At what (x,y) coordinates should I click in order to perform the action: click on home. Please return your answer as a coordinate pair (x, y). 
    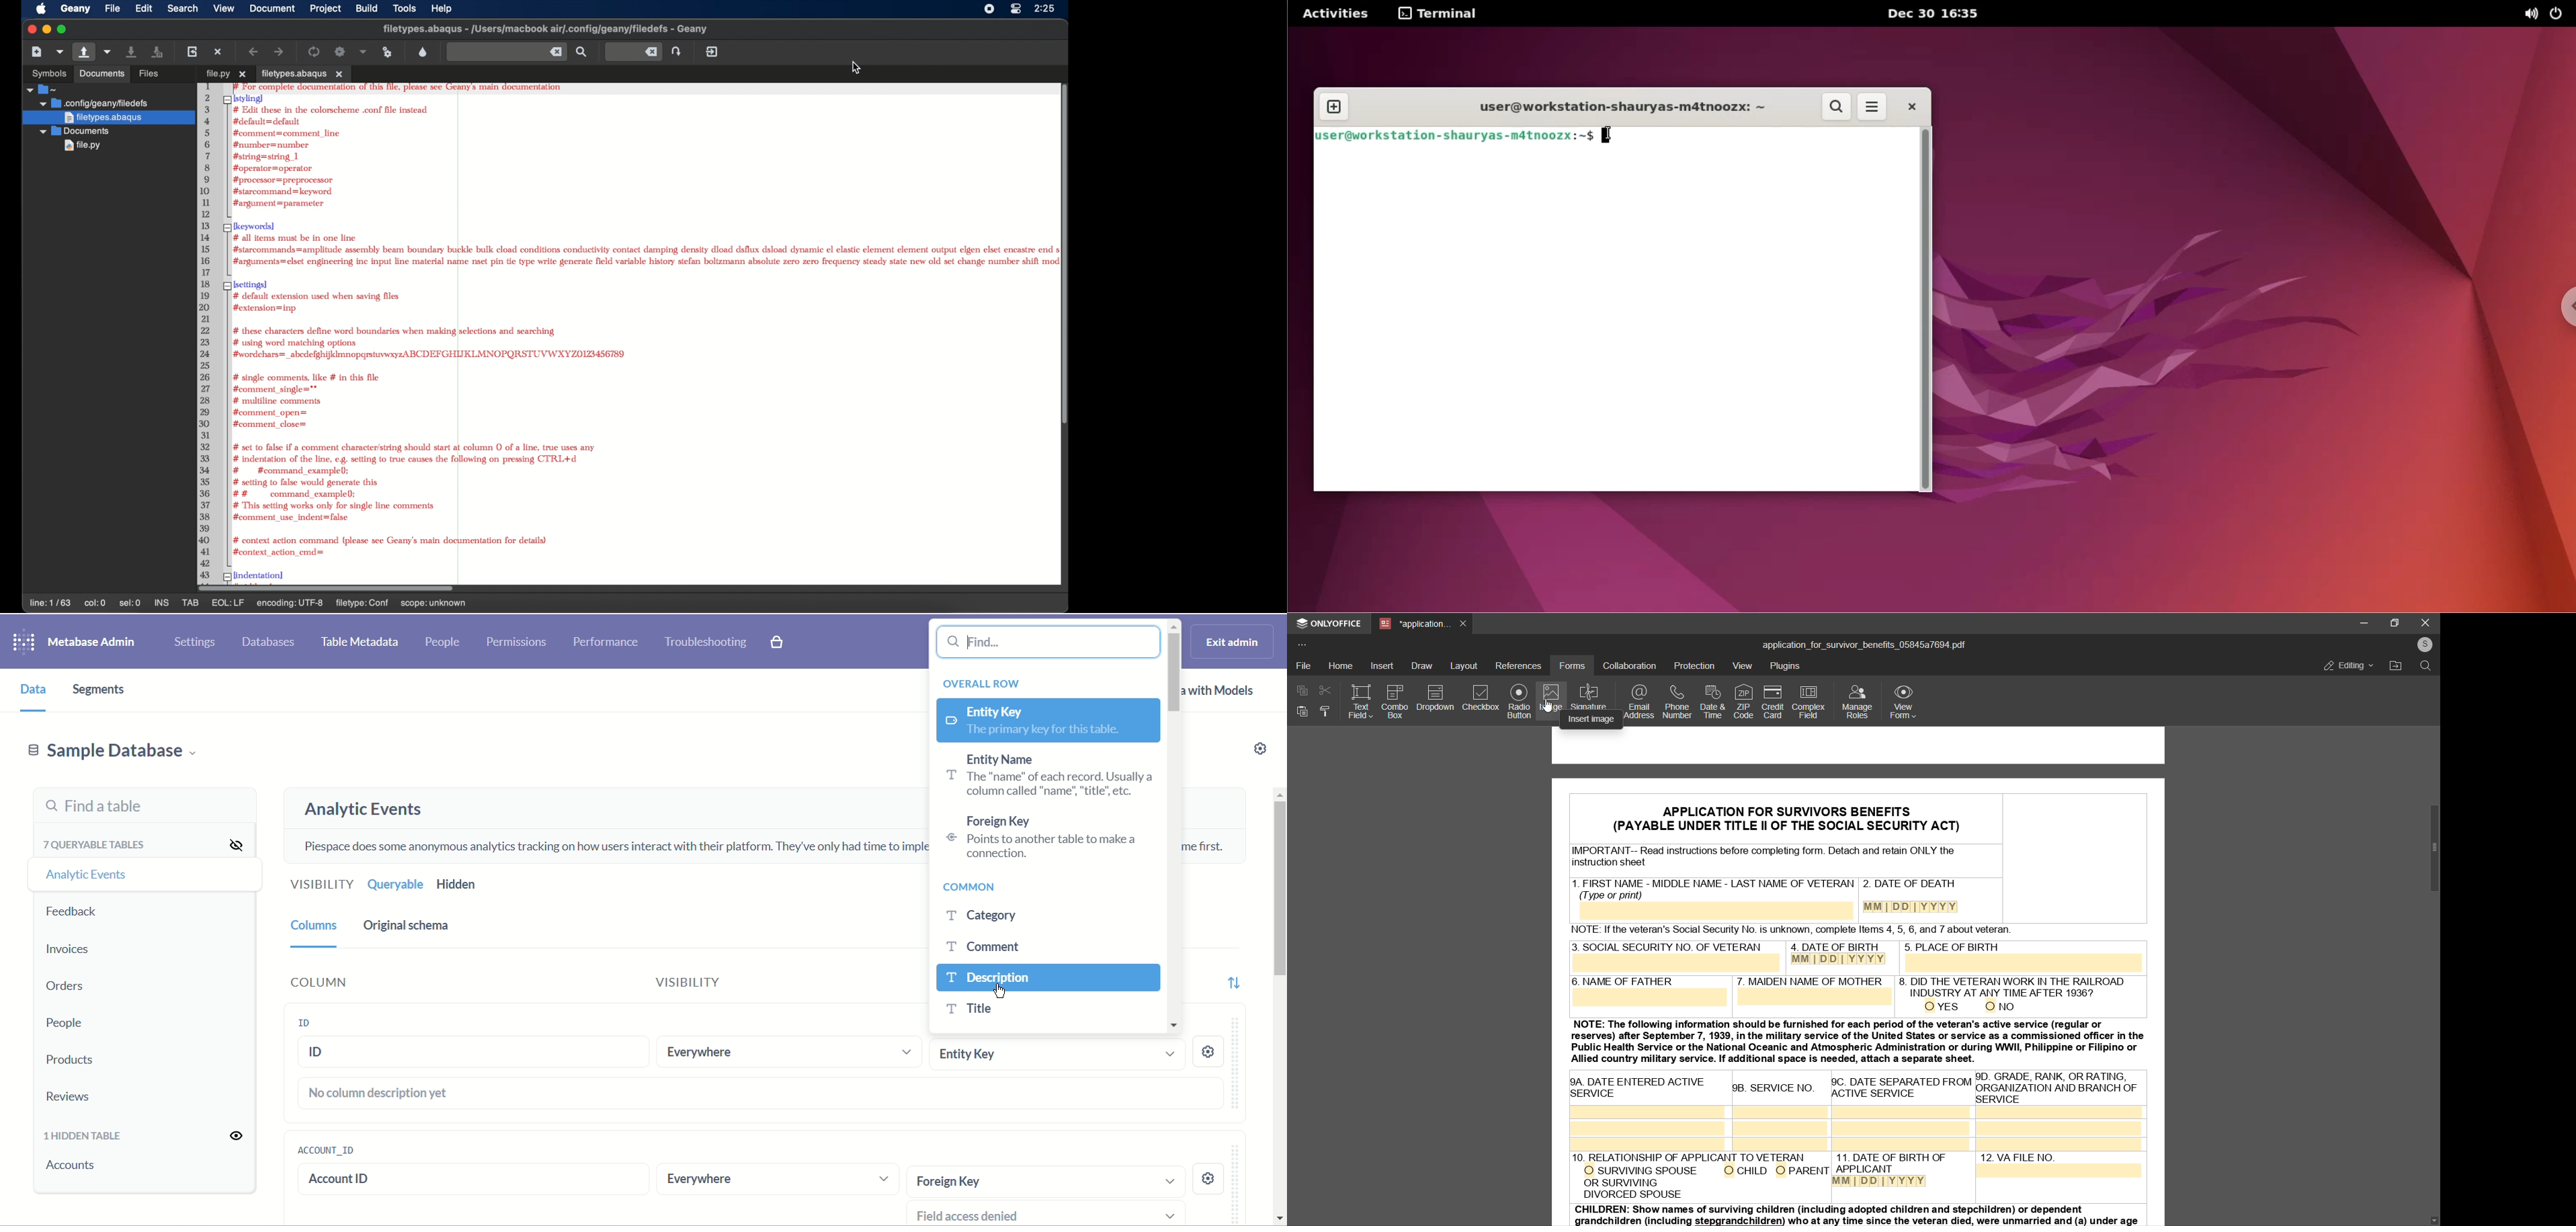
    Looking at the image, I should click on (1341, 665).